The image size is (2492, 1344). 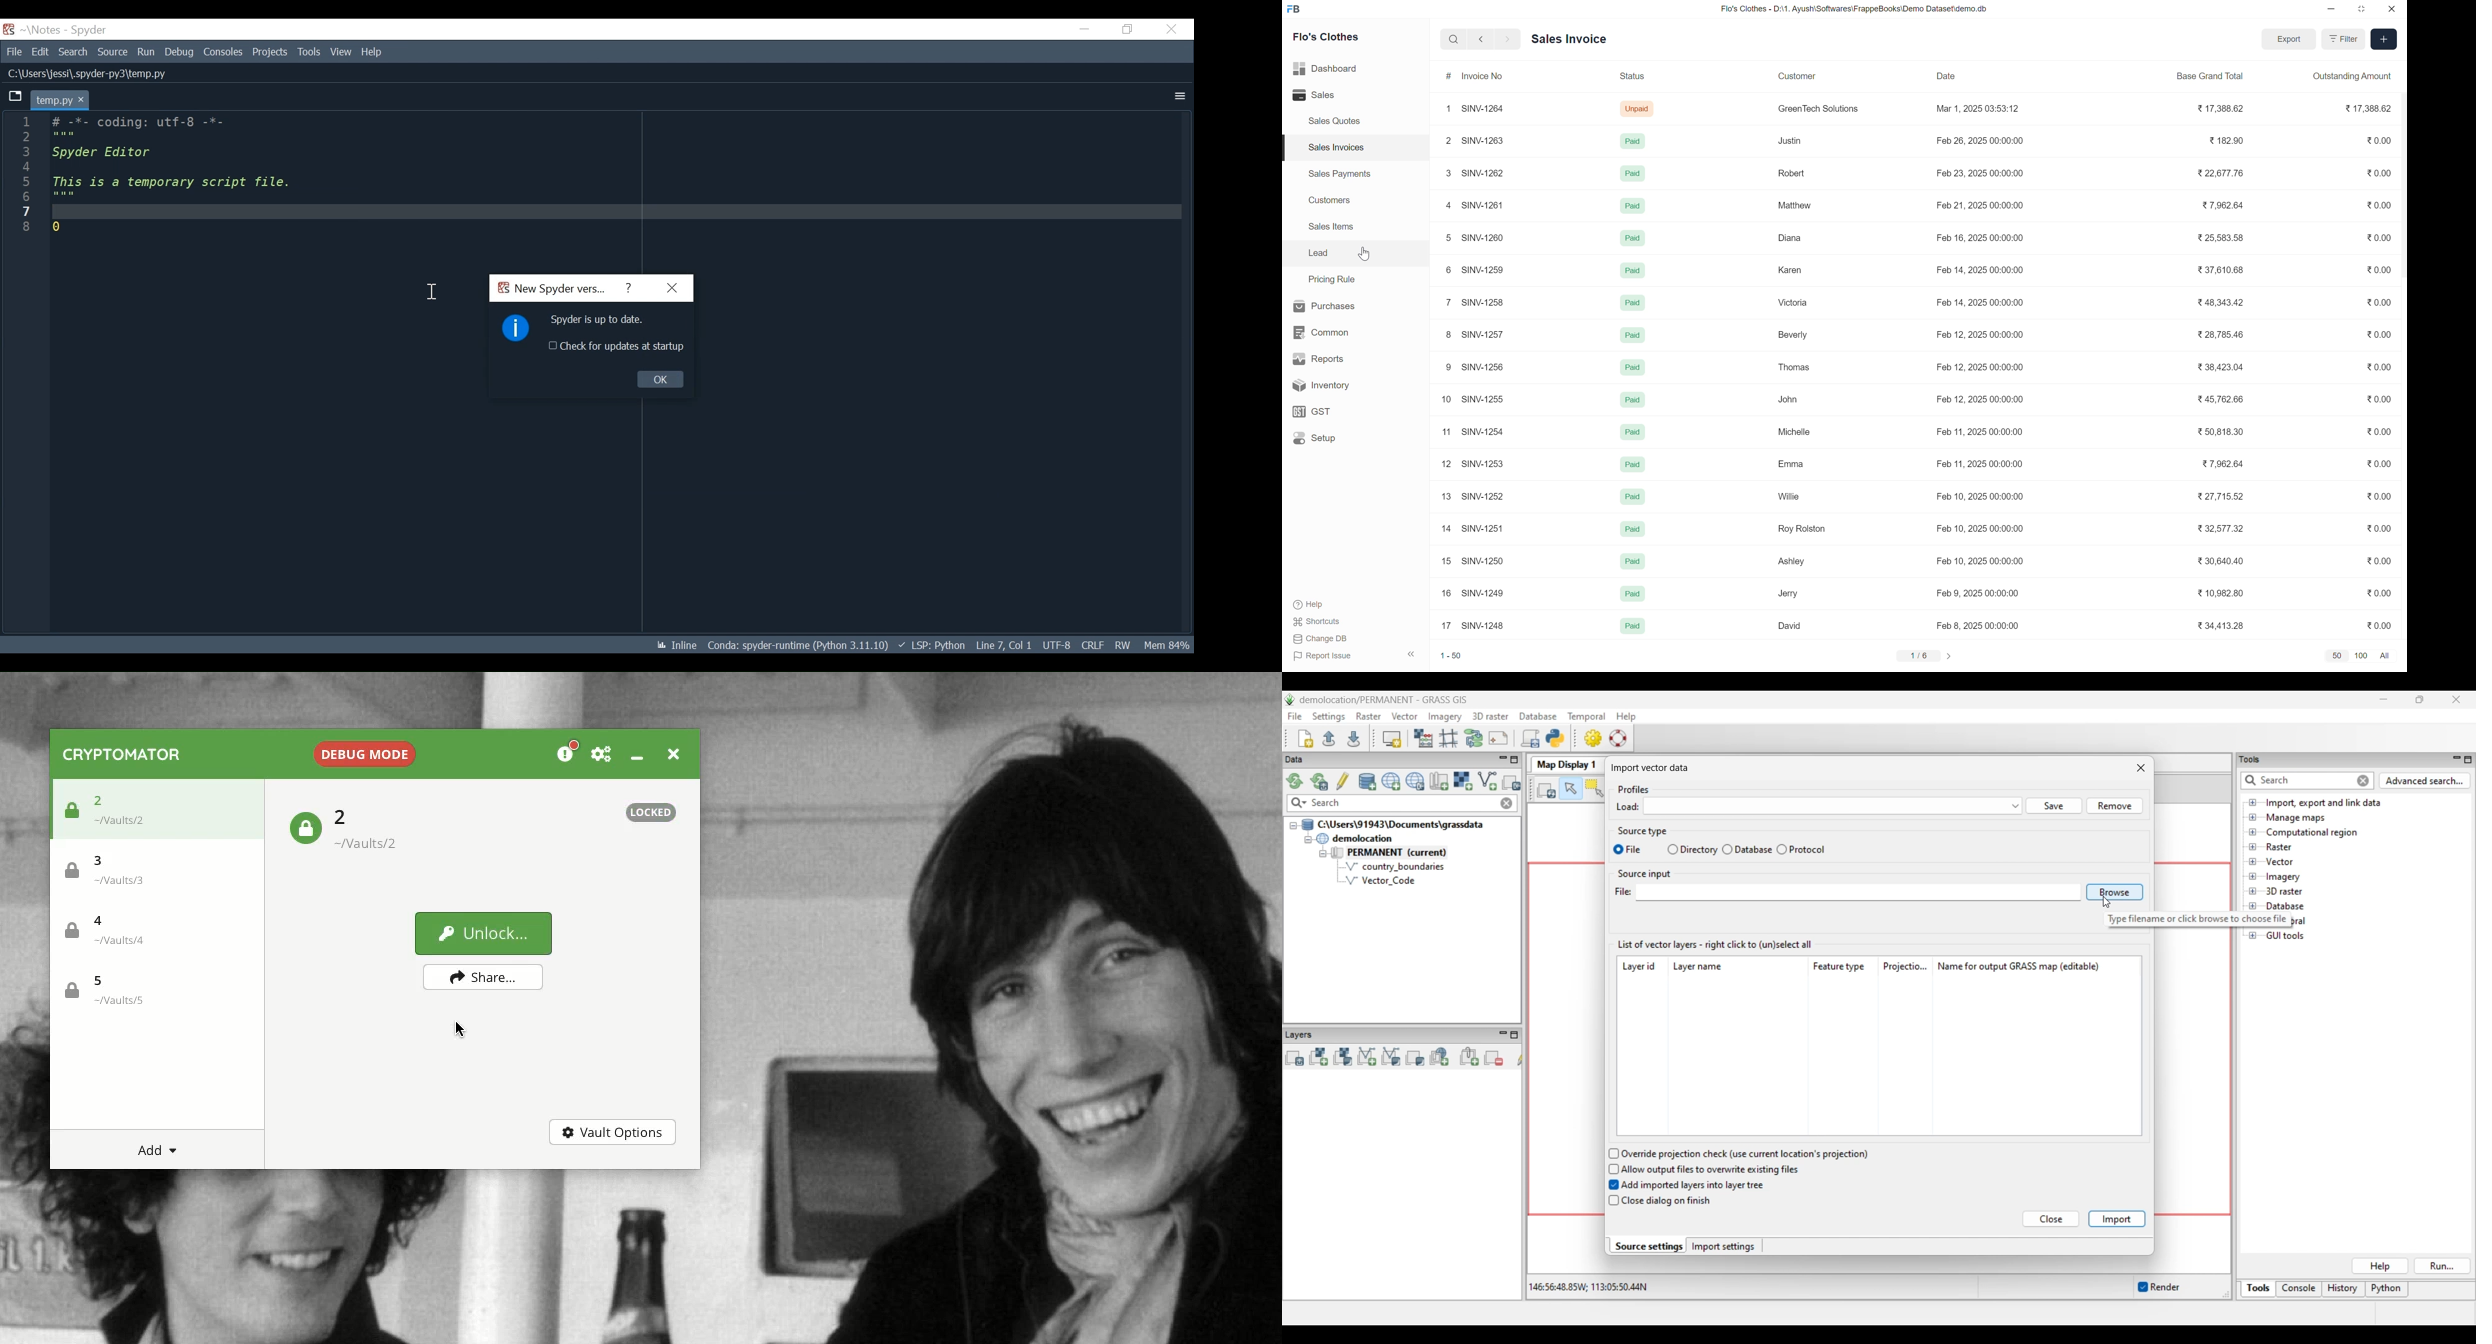 I want to click on  Common, so click(x=1320, y=332).